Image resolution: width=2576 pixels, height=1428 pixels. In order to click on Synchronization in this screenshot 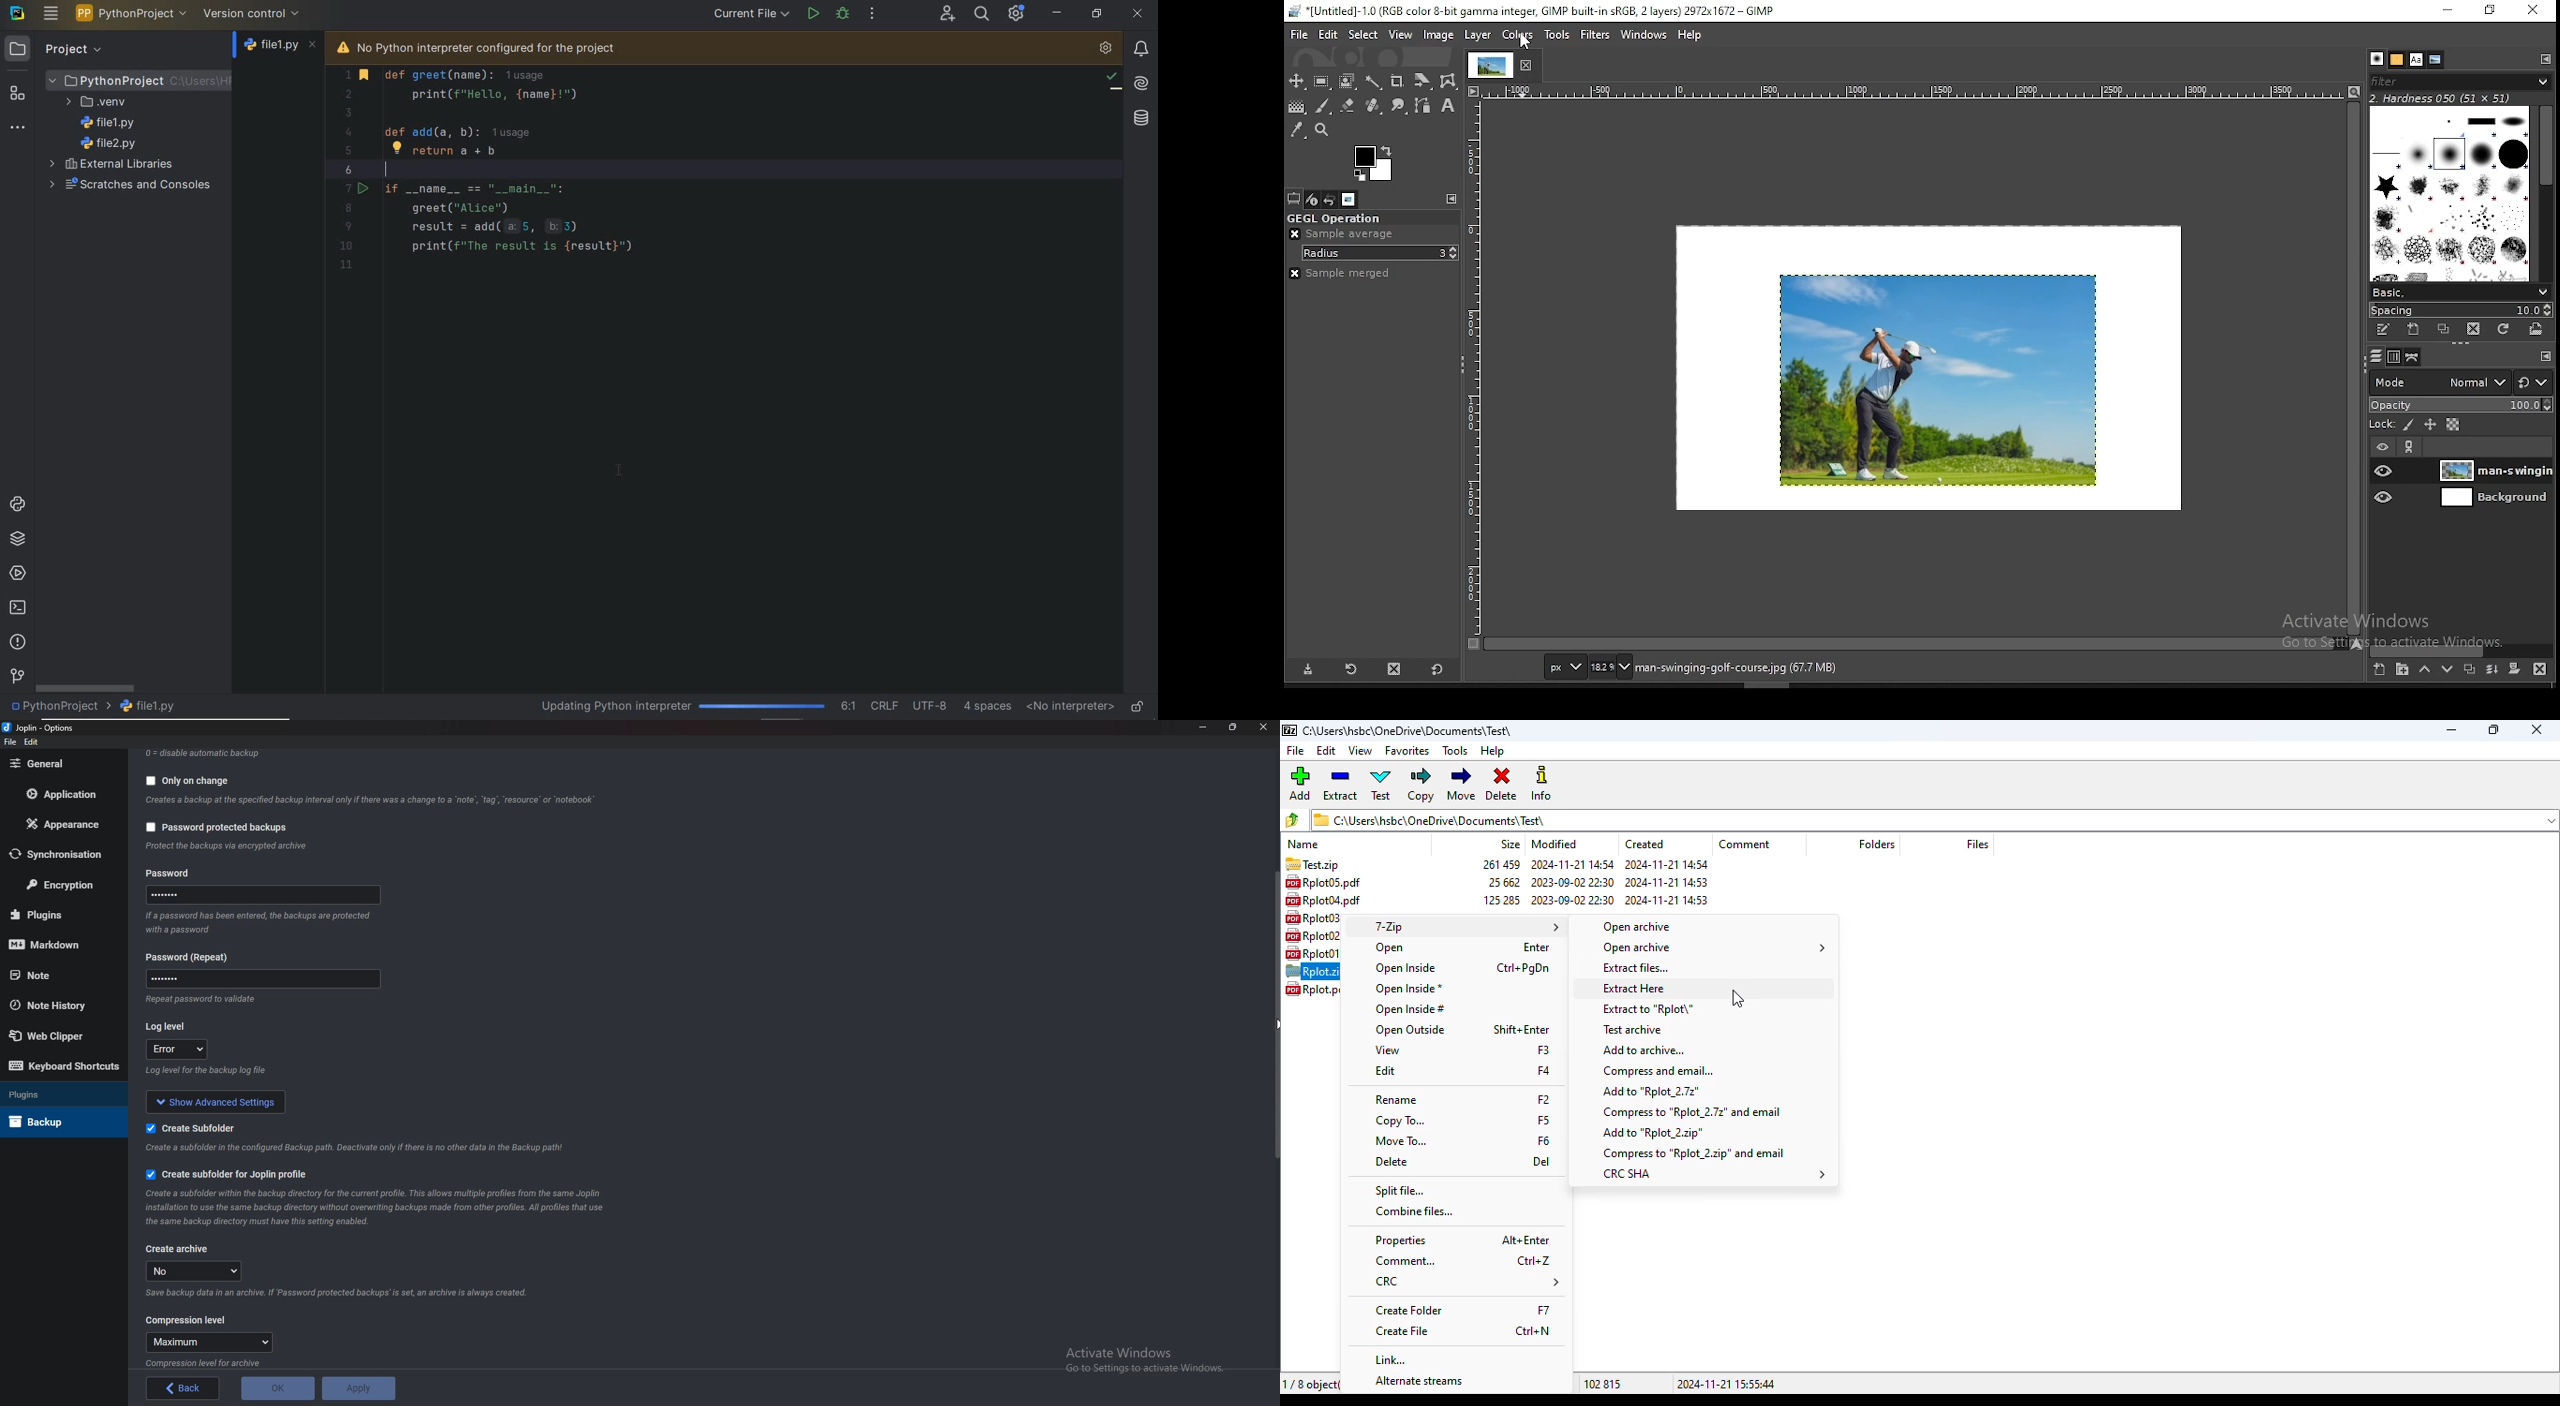, I will do `click(63, 854)`.